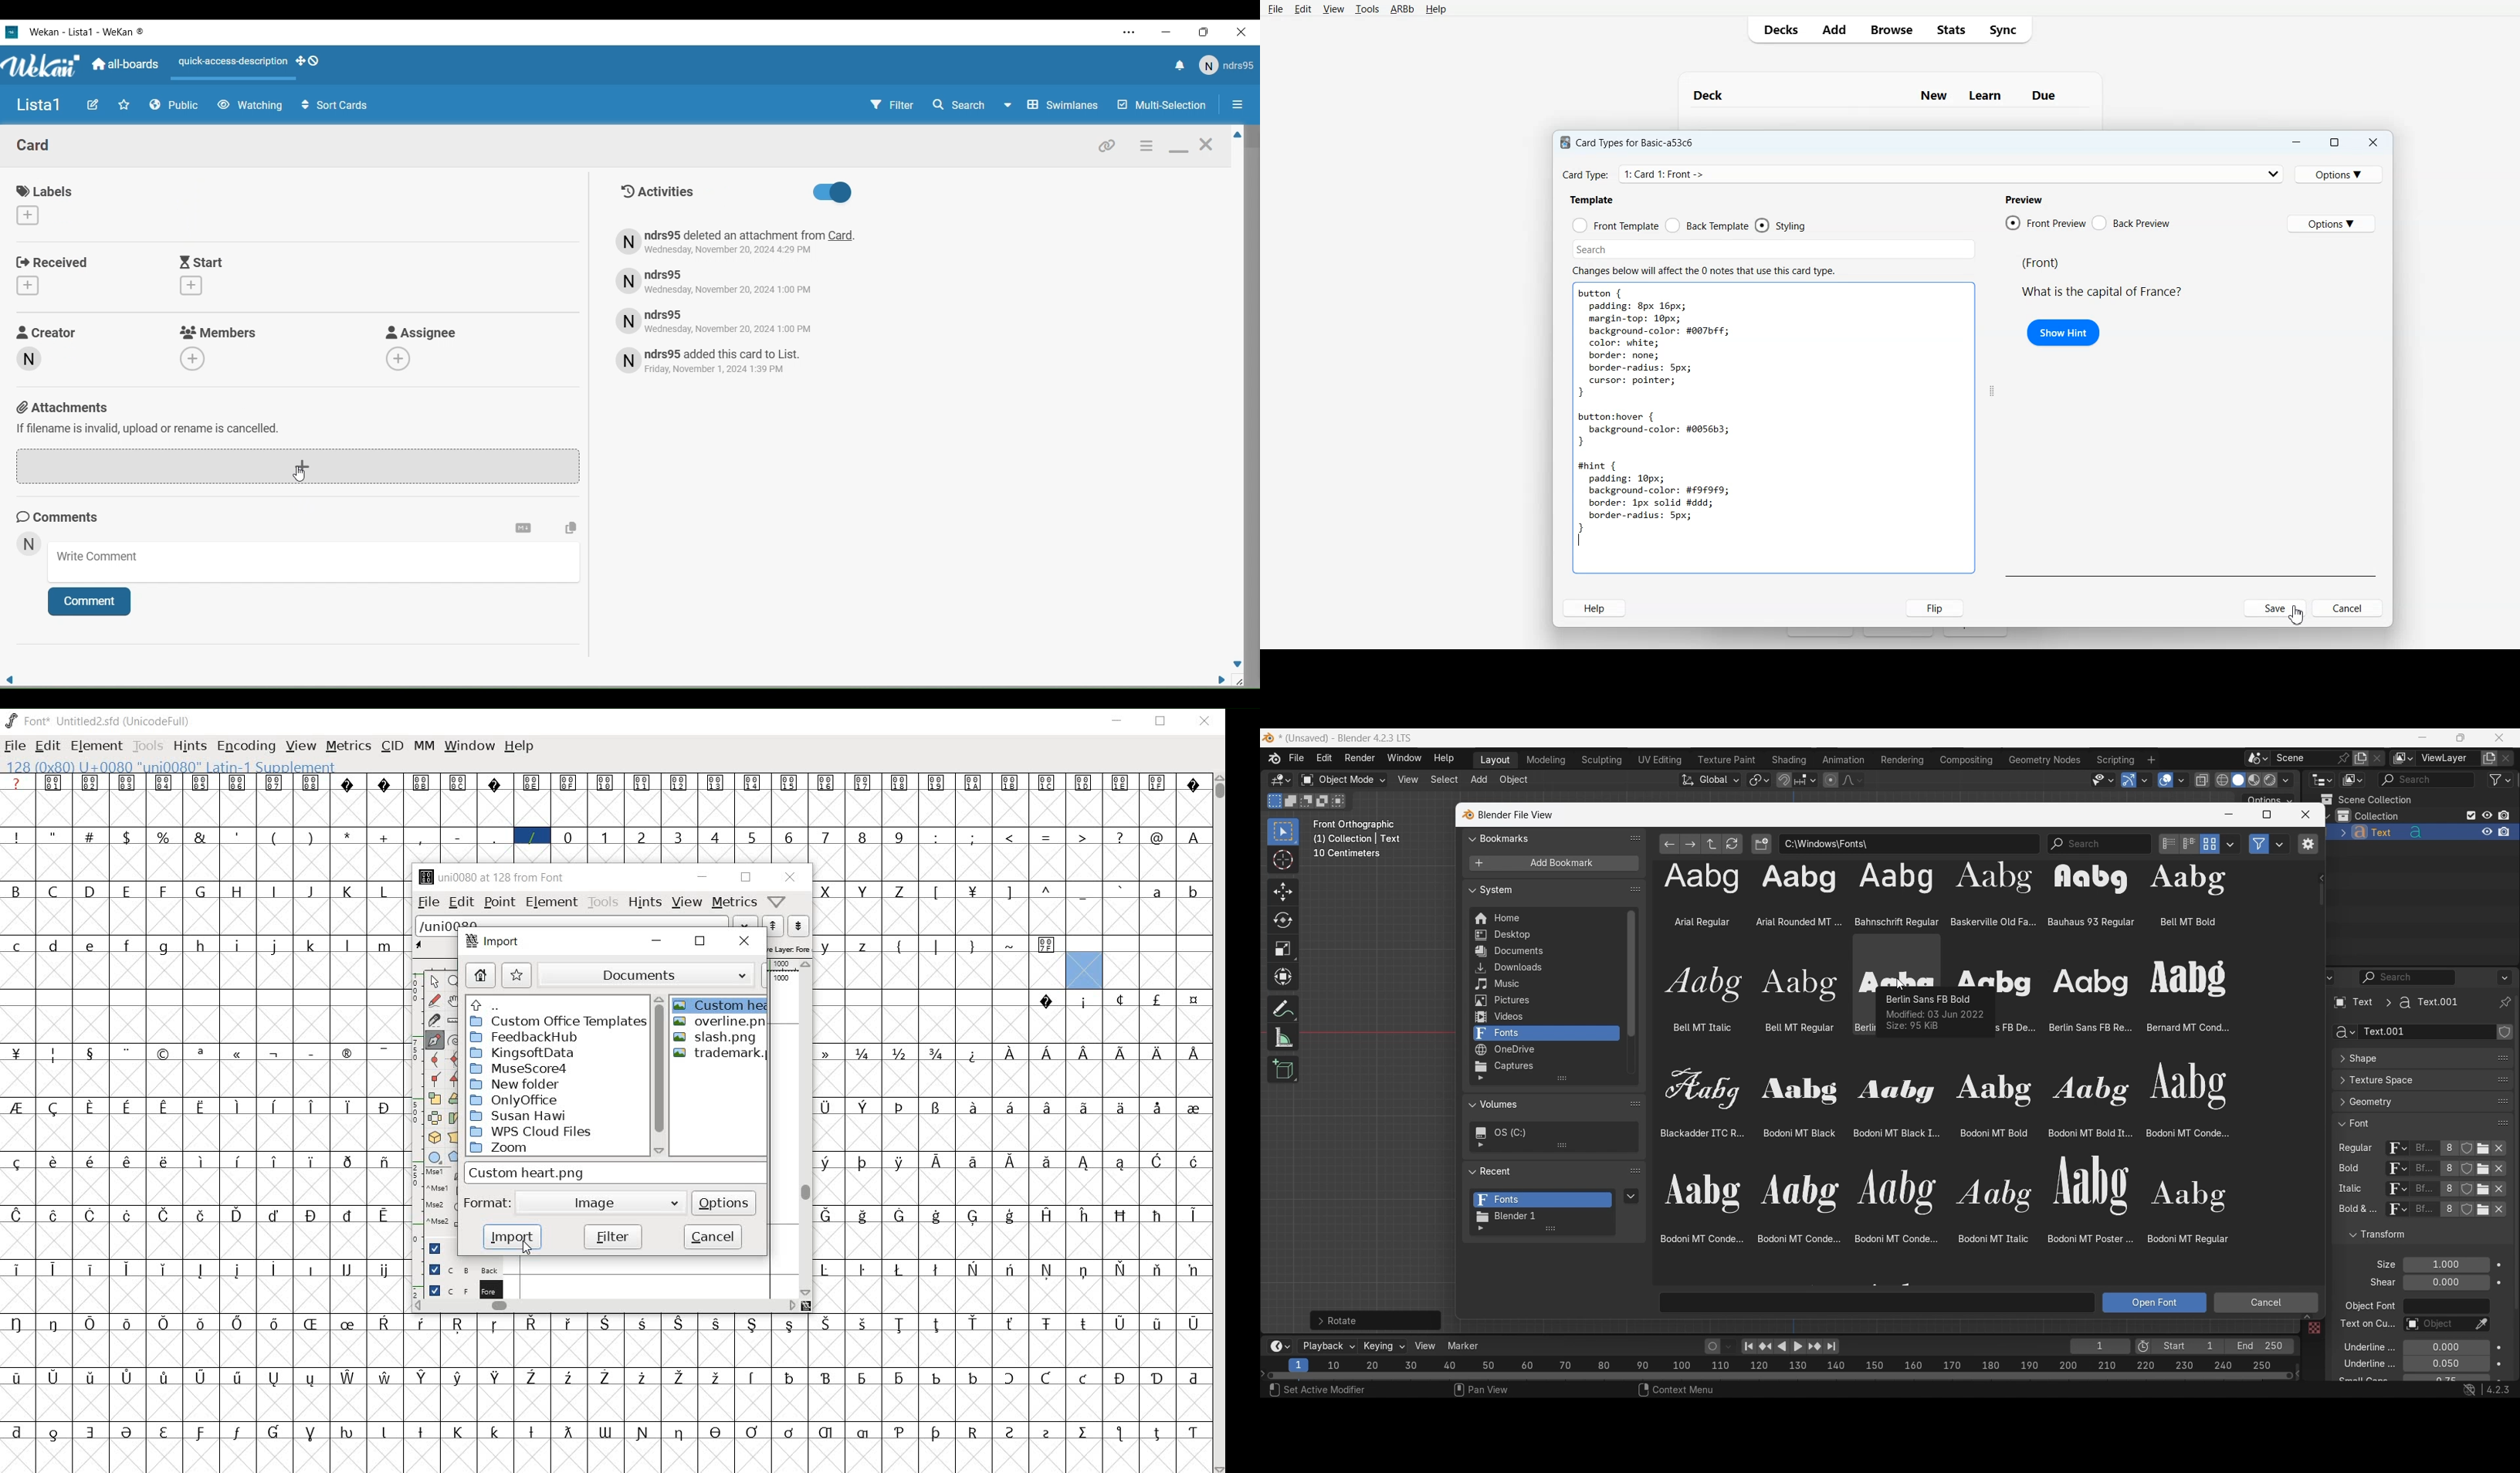 The image size is (2520, 1484). What do you see at coordinates (605, 783) in the screenshot?
I see `glyph` at bounding box center [605, 783].